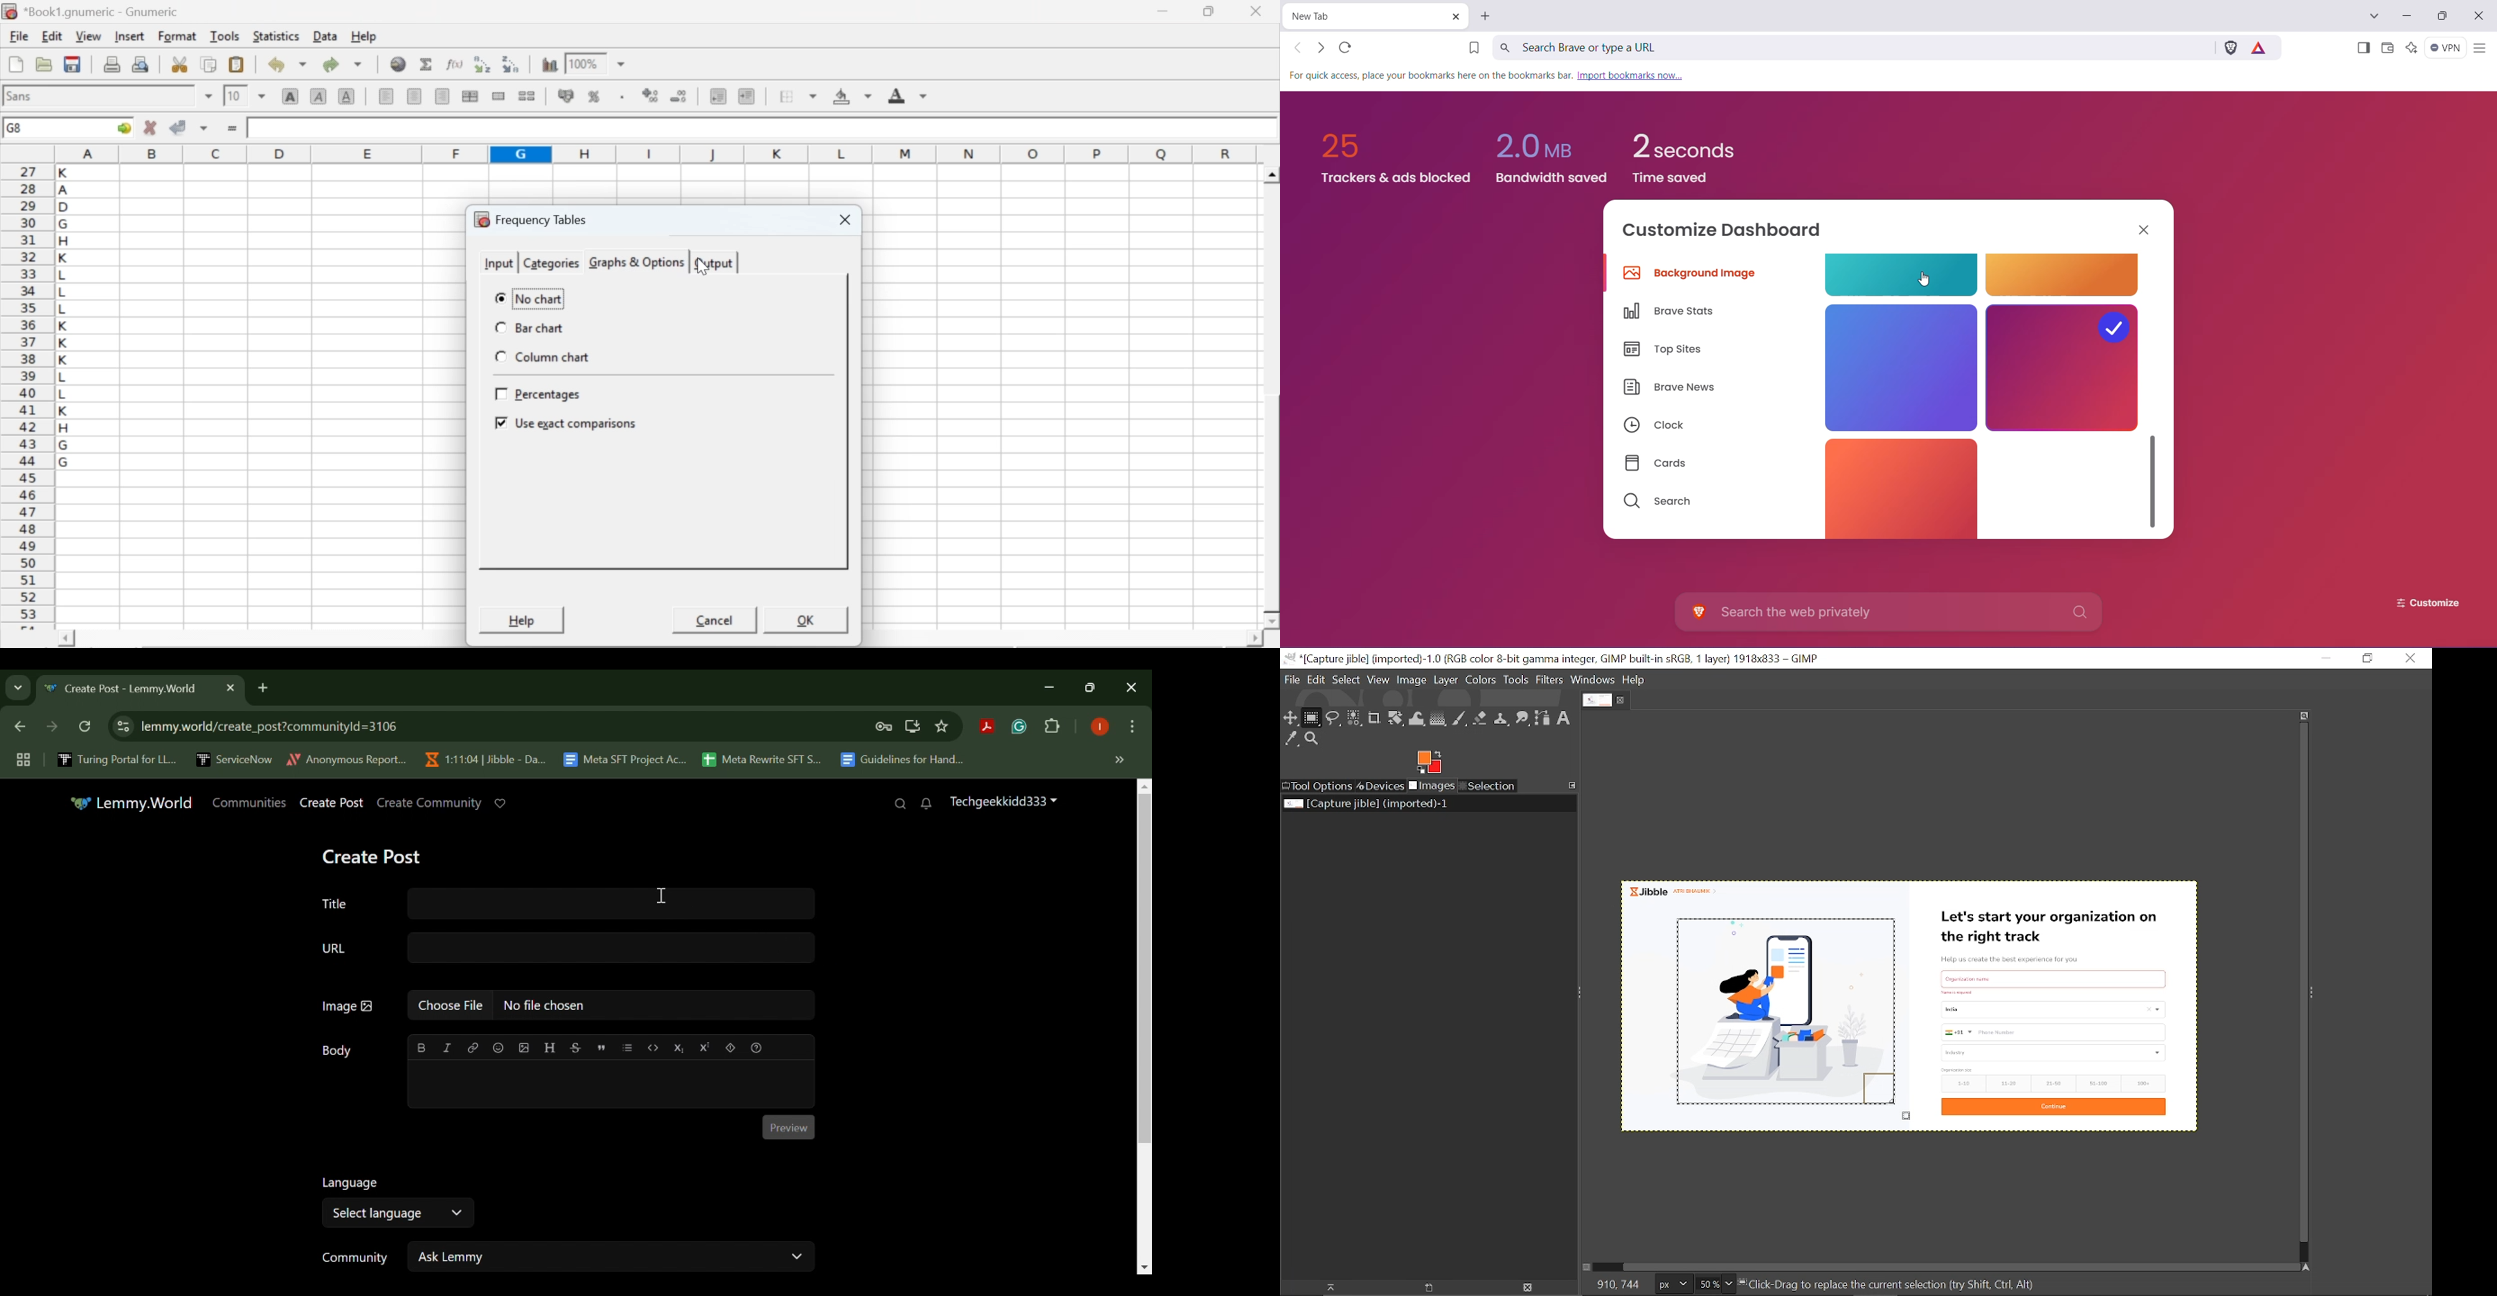 The width and height of the screenshot is (2520, 1316). I want to click on file, so click(18, 37).